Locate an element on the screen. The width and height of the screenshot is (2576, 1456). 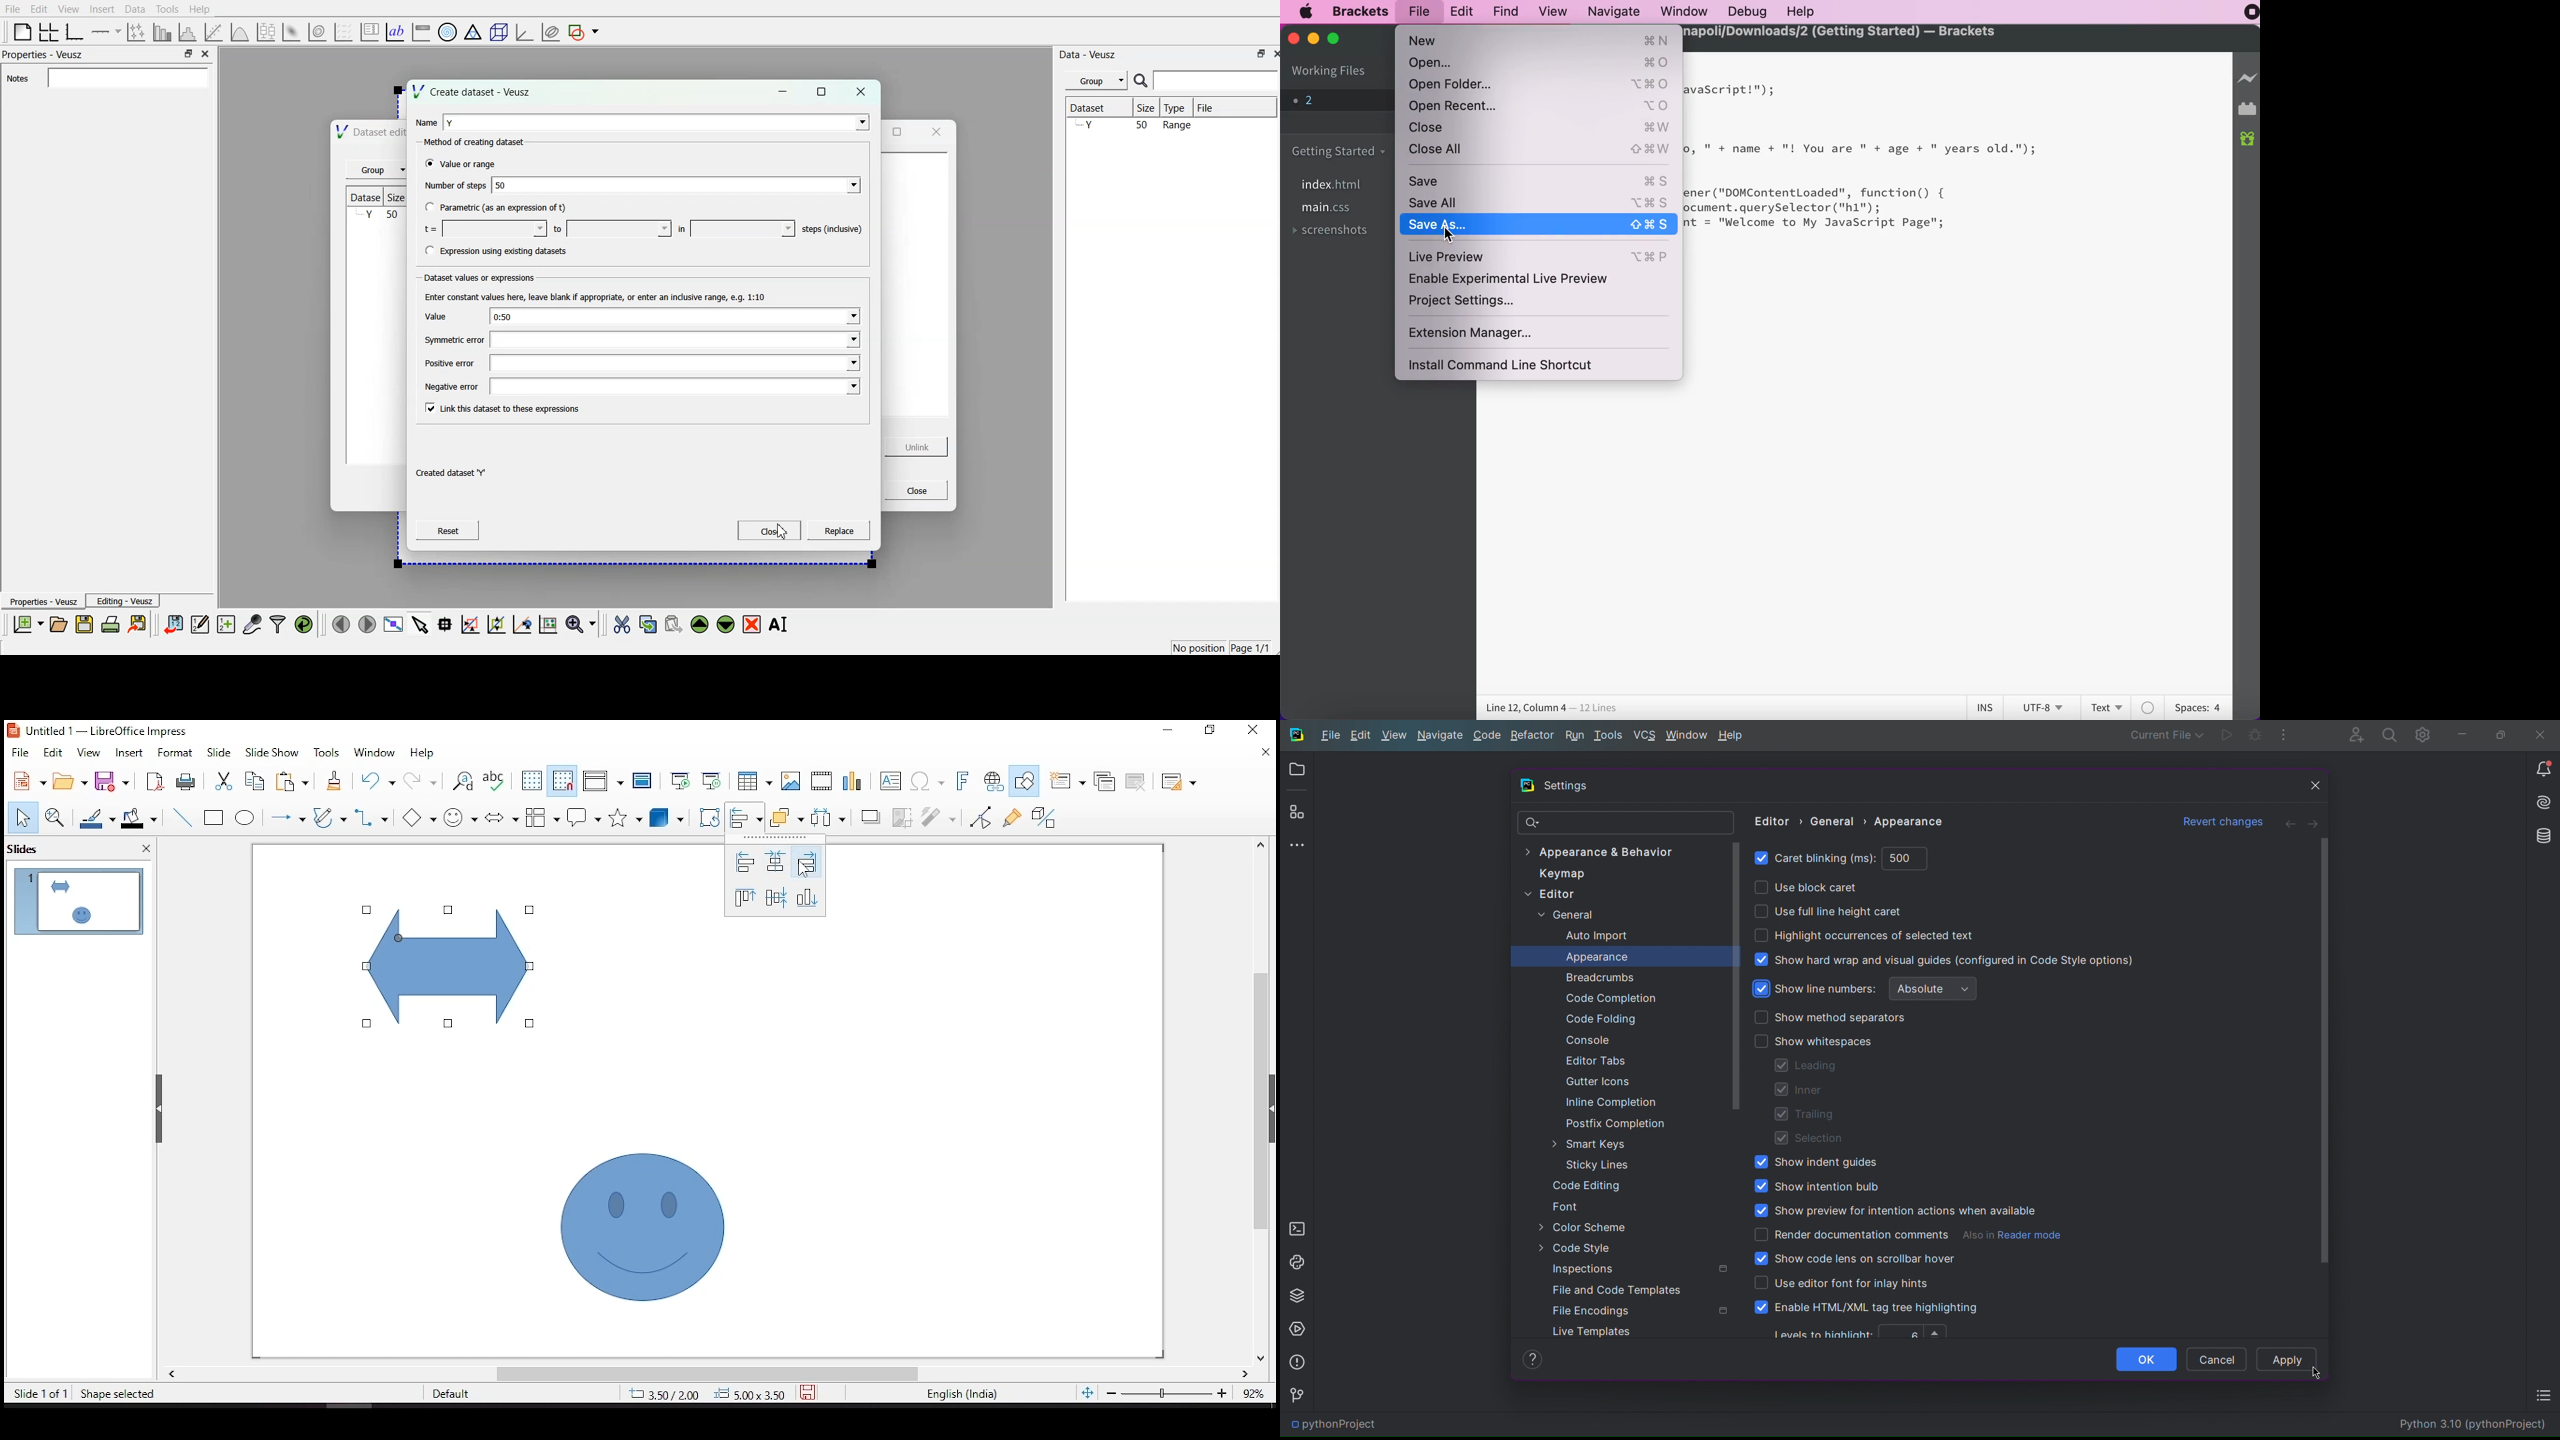
center is located at coordinates (776, 897).